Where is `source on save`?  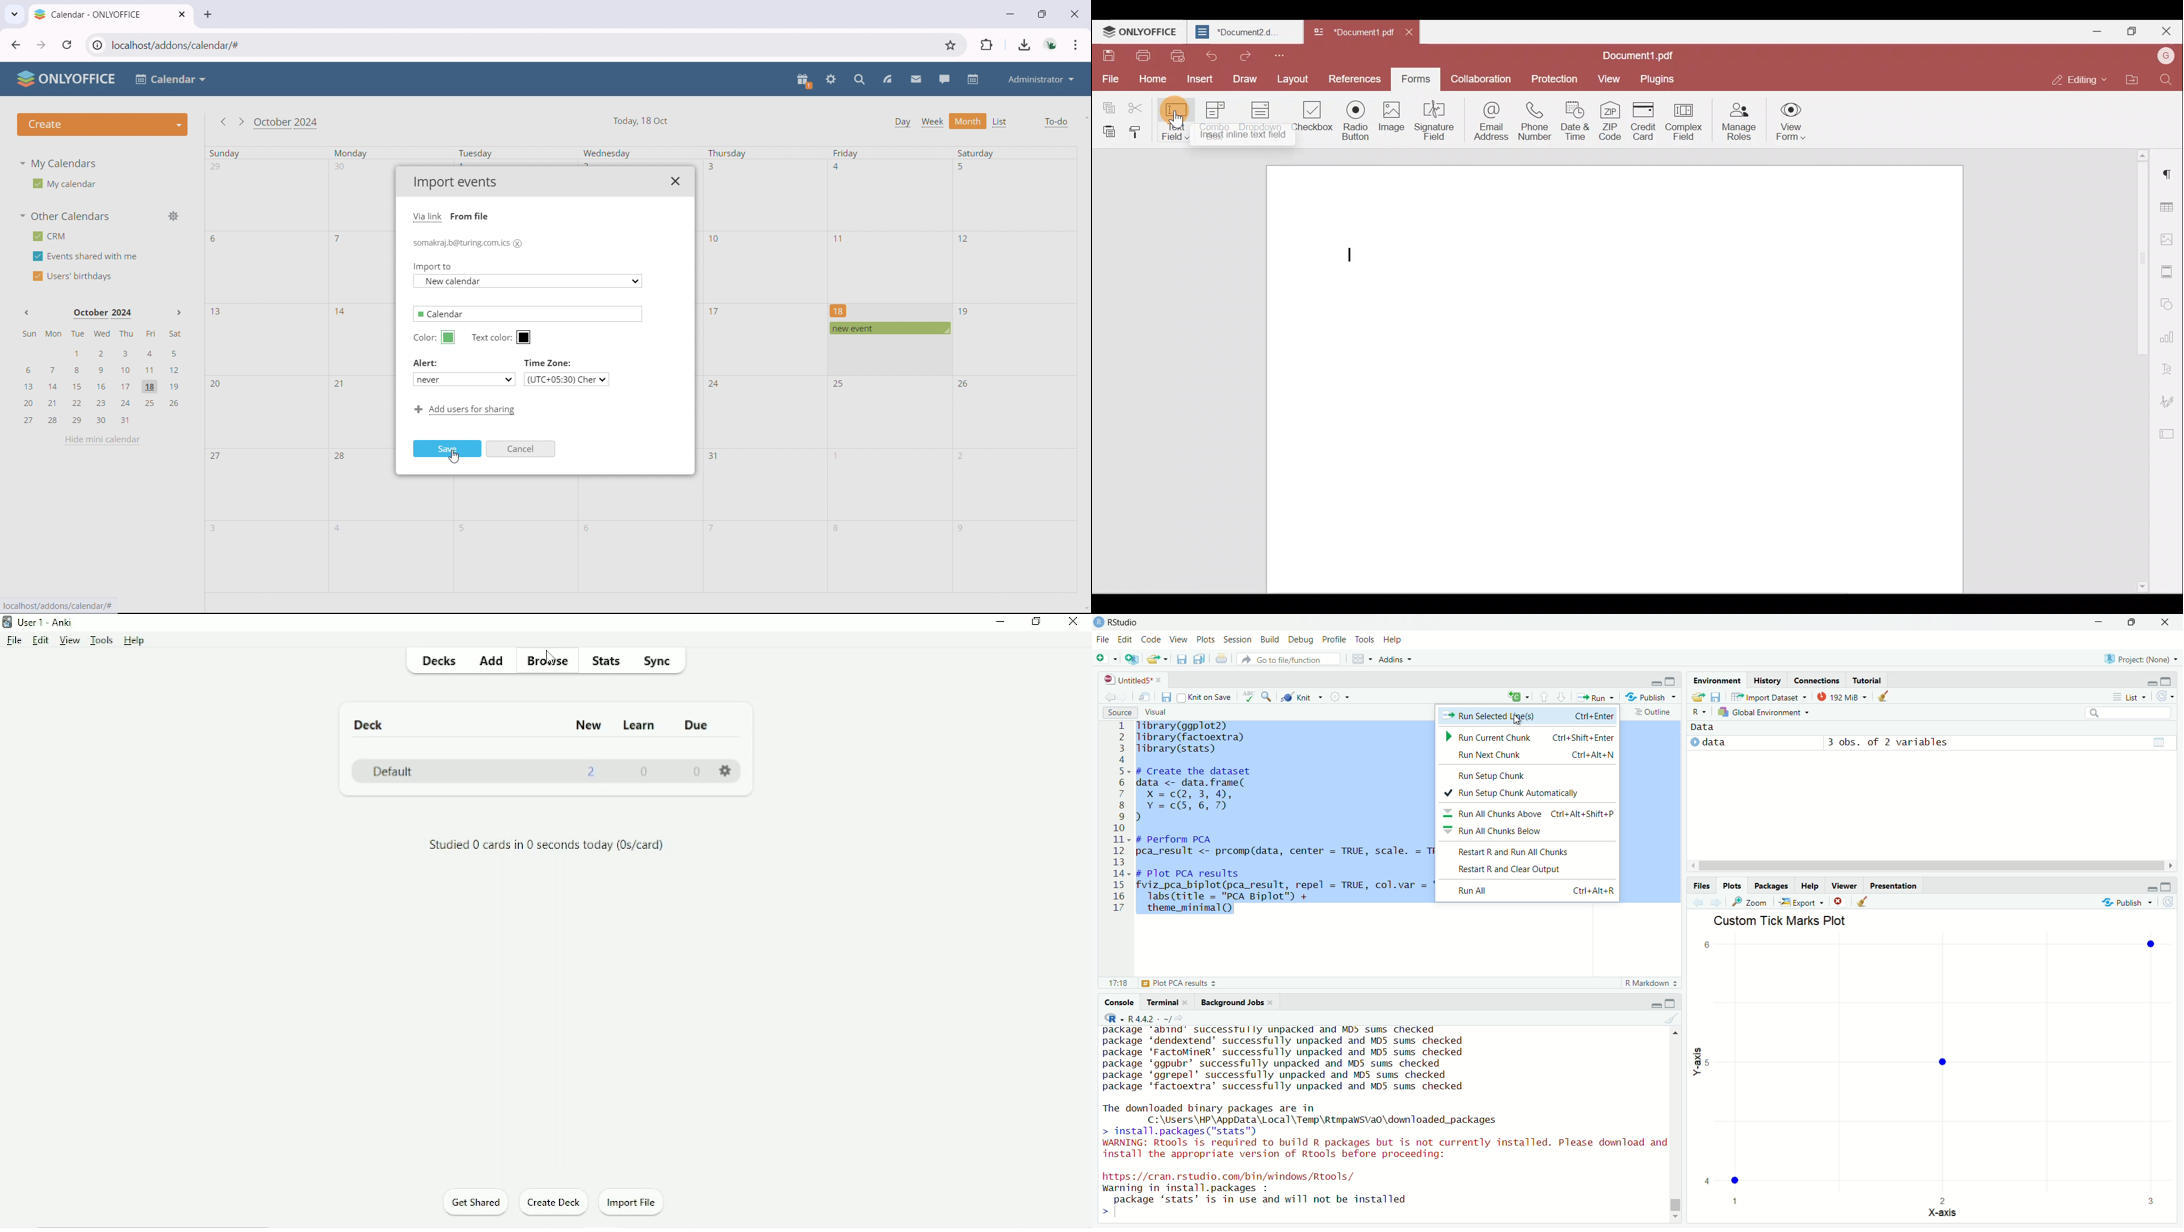 source on save is located at coordinates (1206, 698).